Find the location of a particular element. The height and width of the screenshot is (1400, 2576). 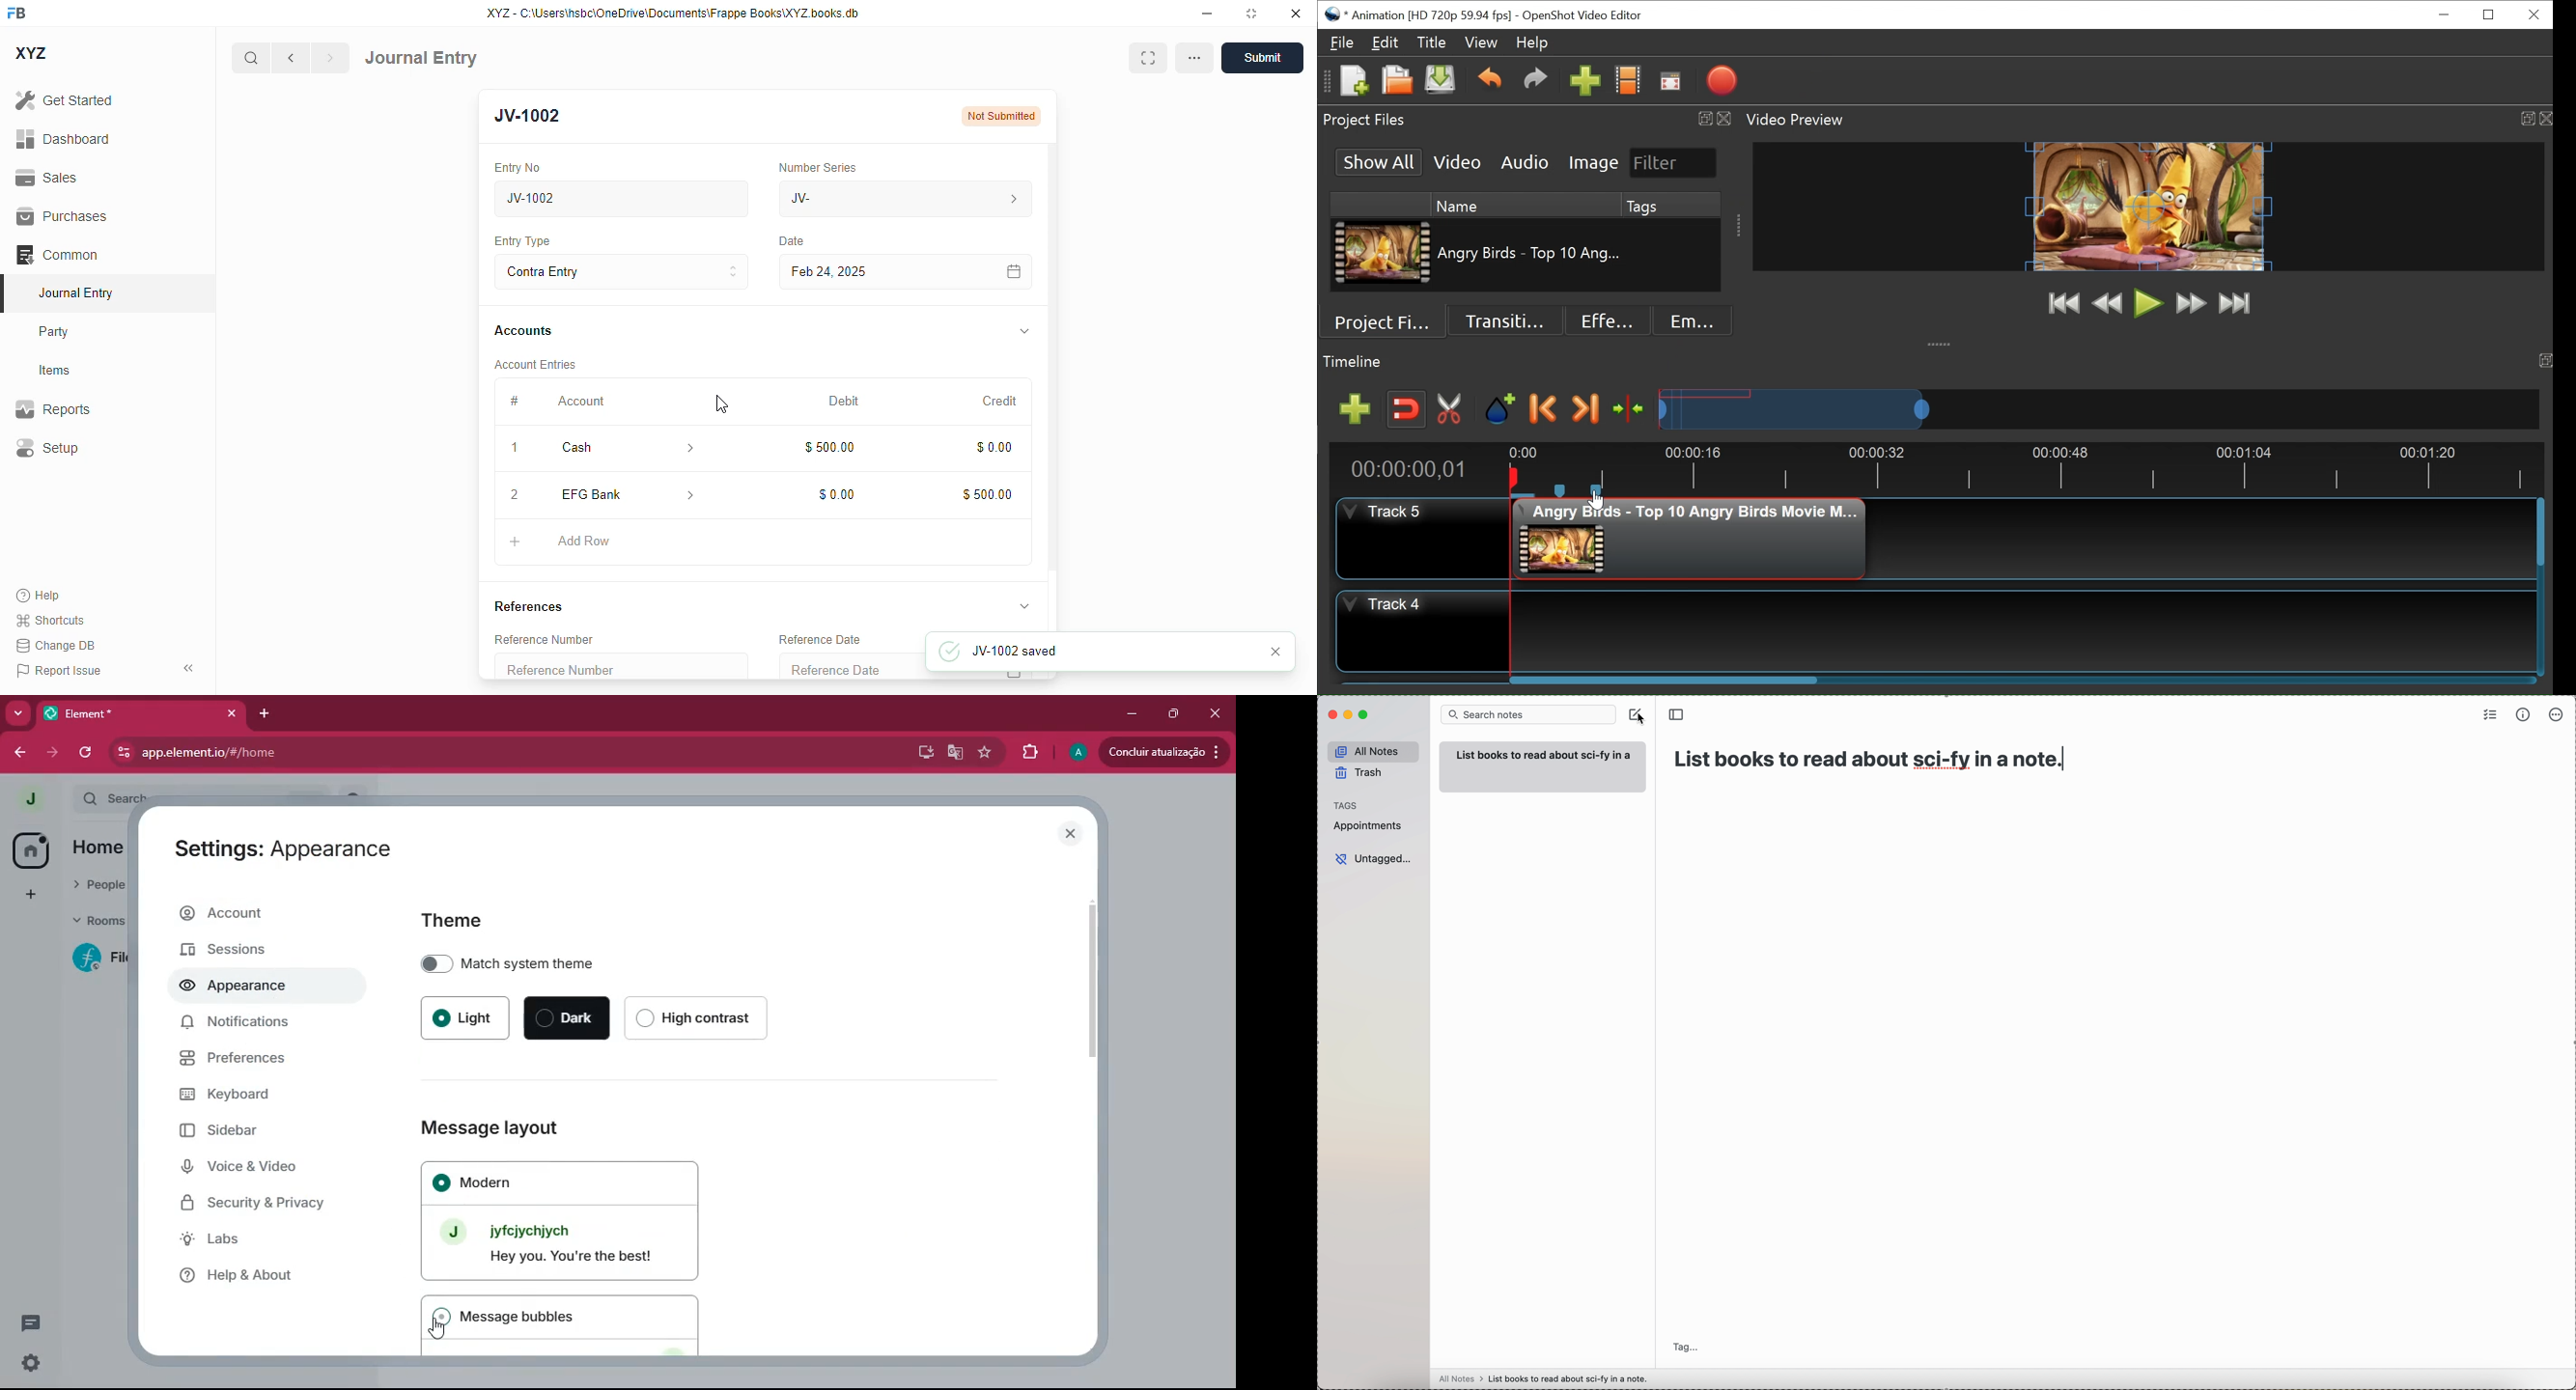

report issue is located at coordinates (59, 670).